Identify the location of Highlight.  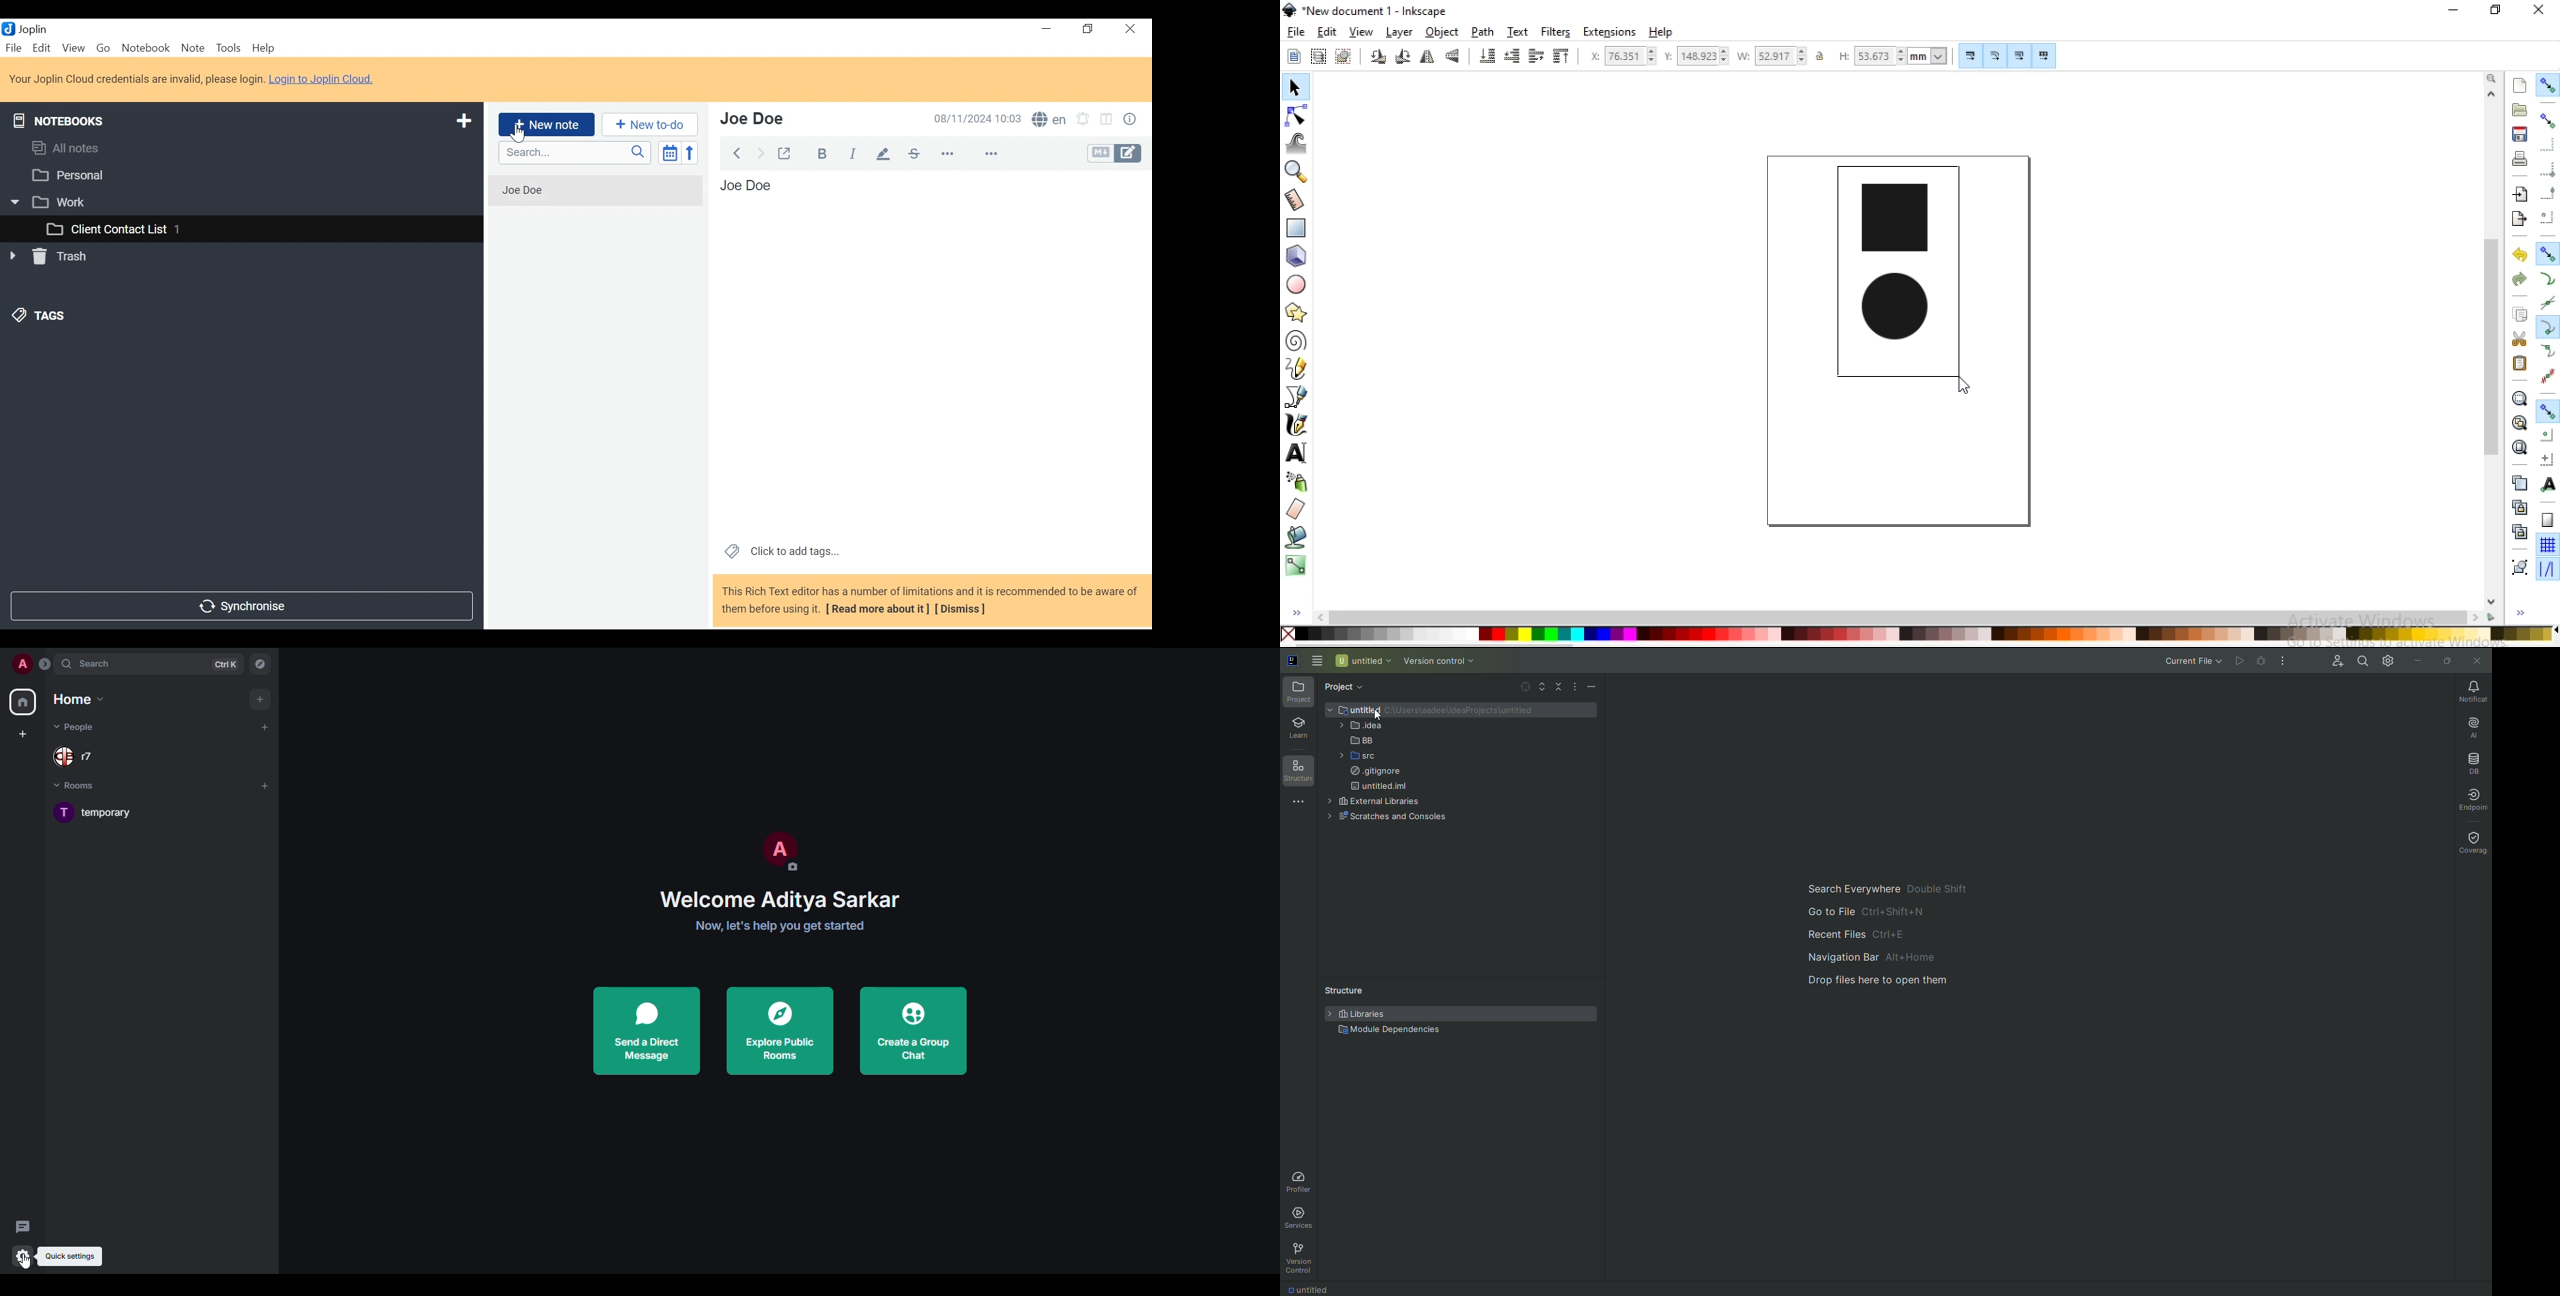
(884, 155).